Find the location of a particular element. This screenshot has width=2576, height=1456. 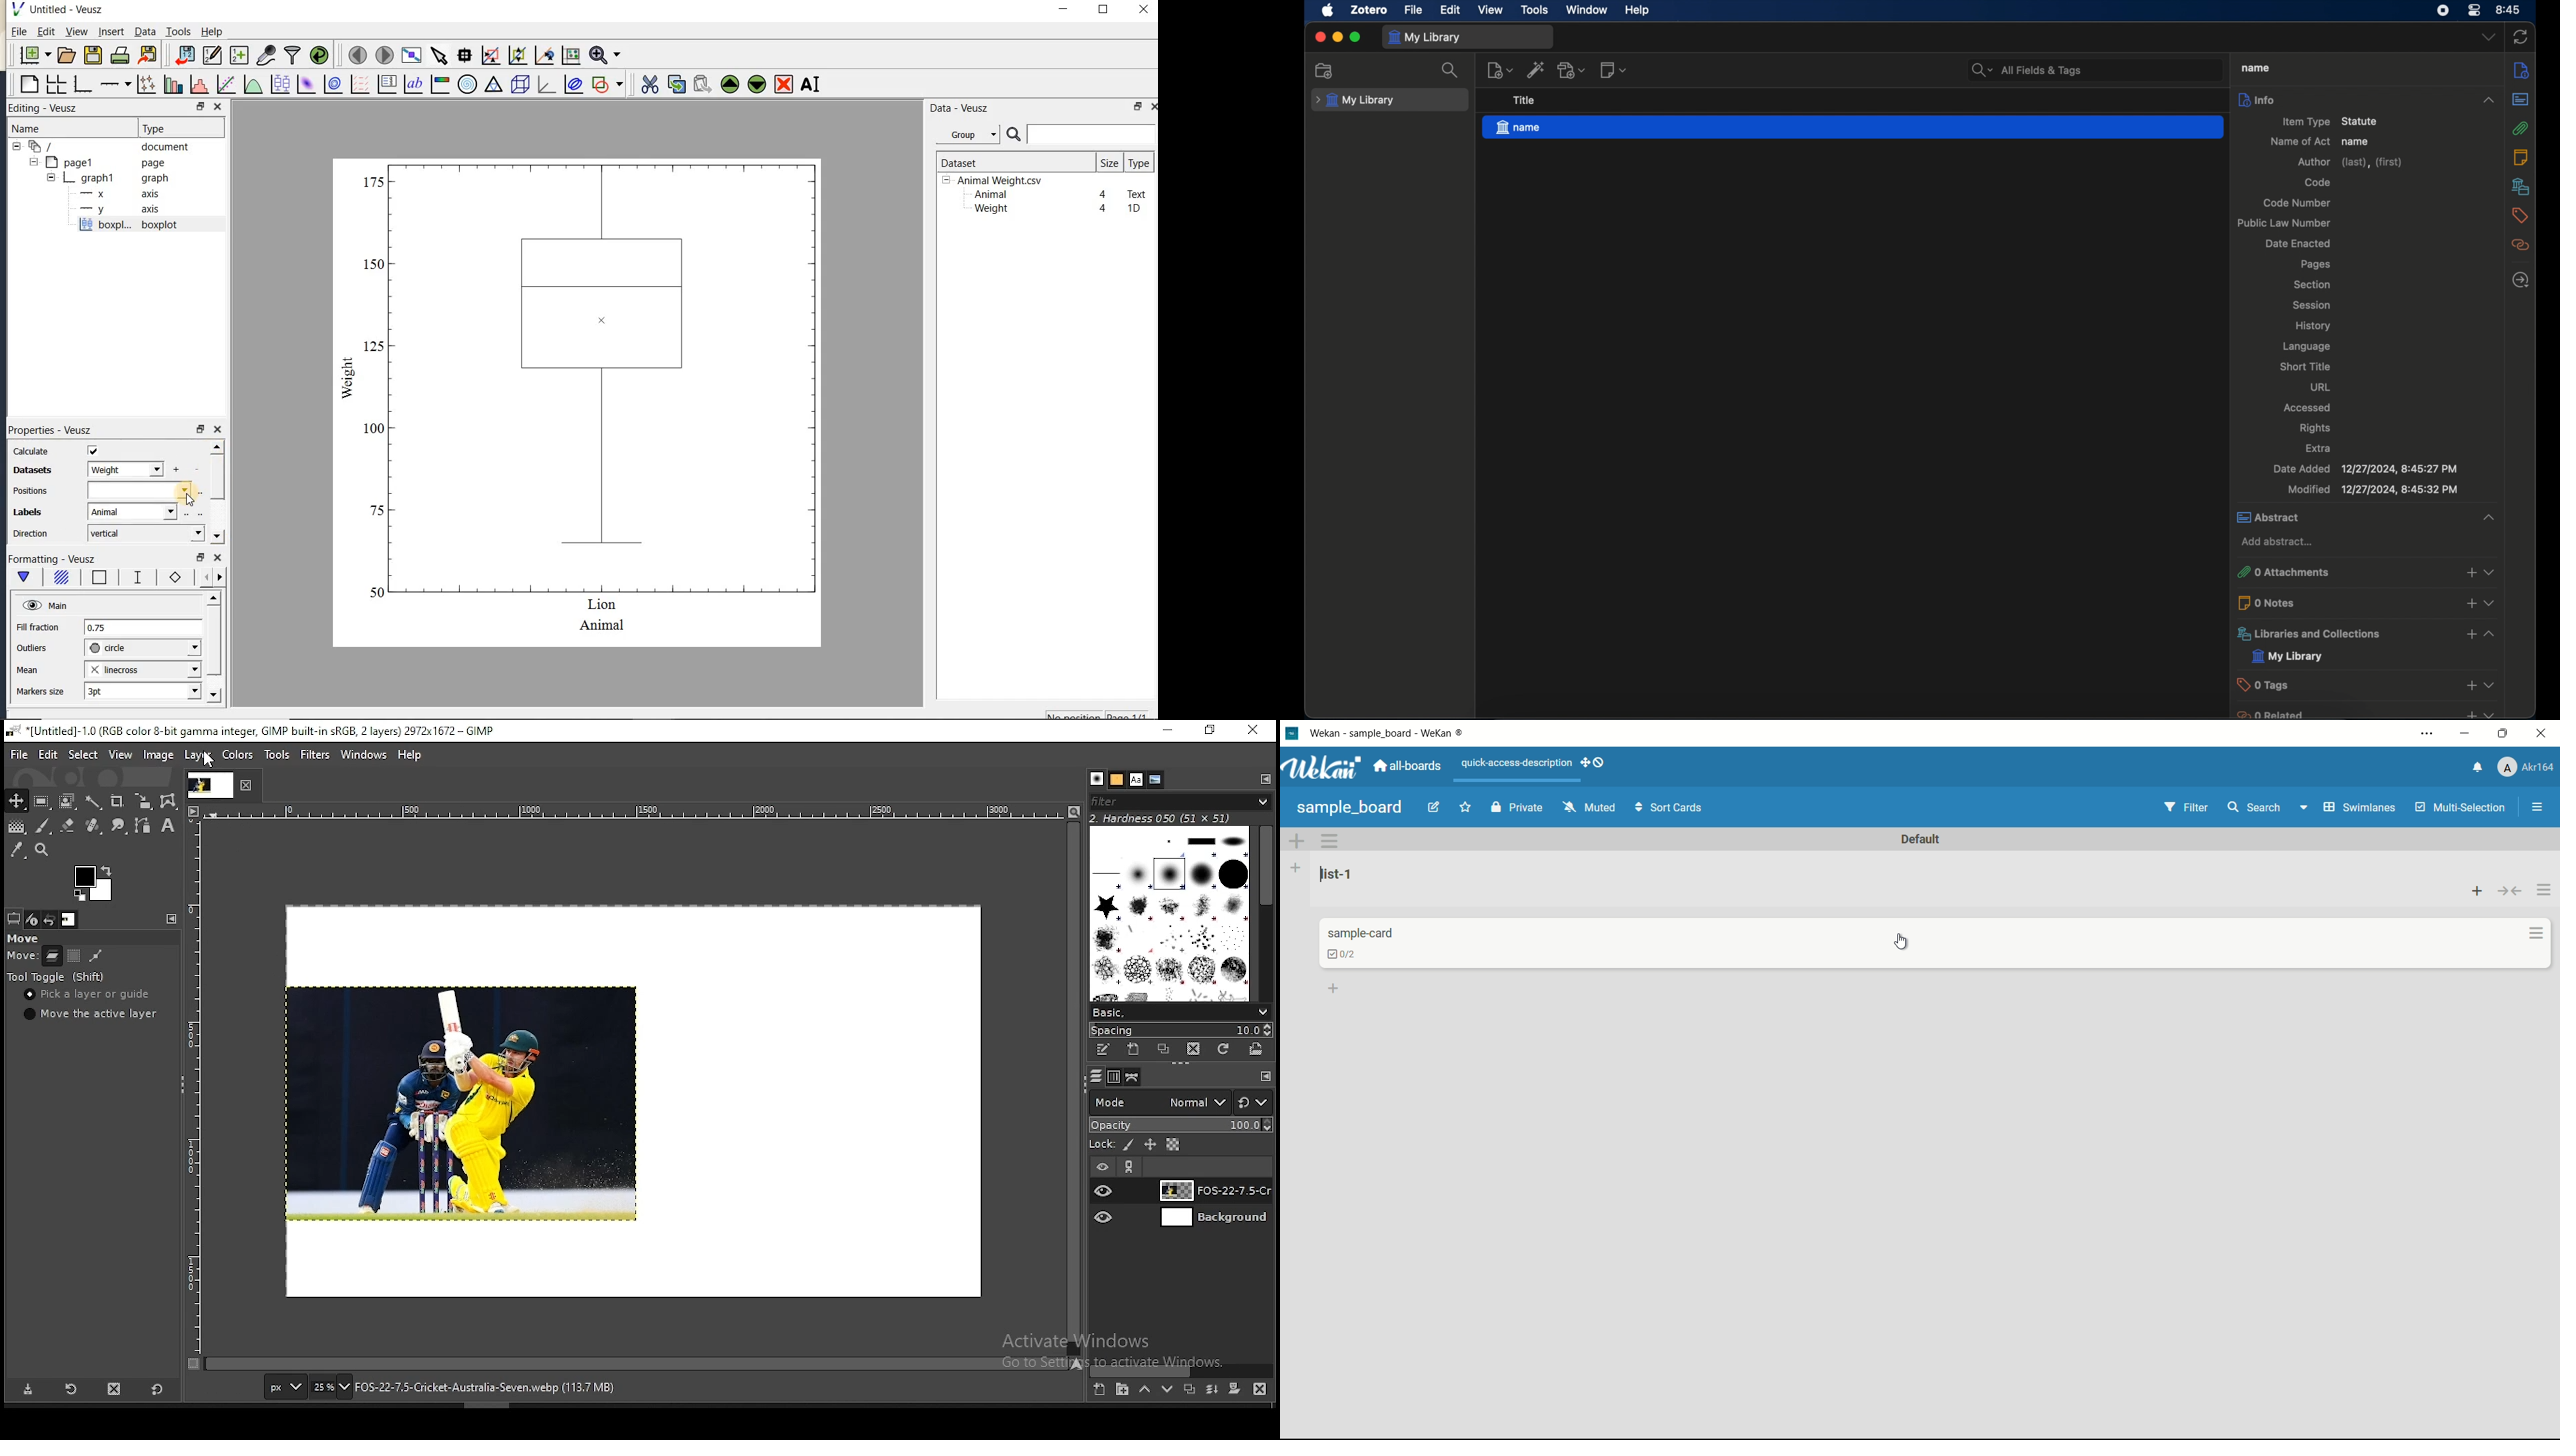

tools is located at coordinates (1535, 10).